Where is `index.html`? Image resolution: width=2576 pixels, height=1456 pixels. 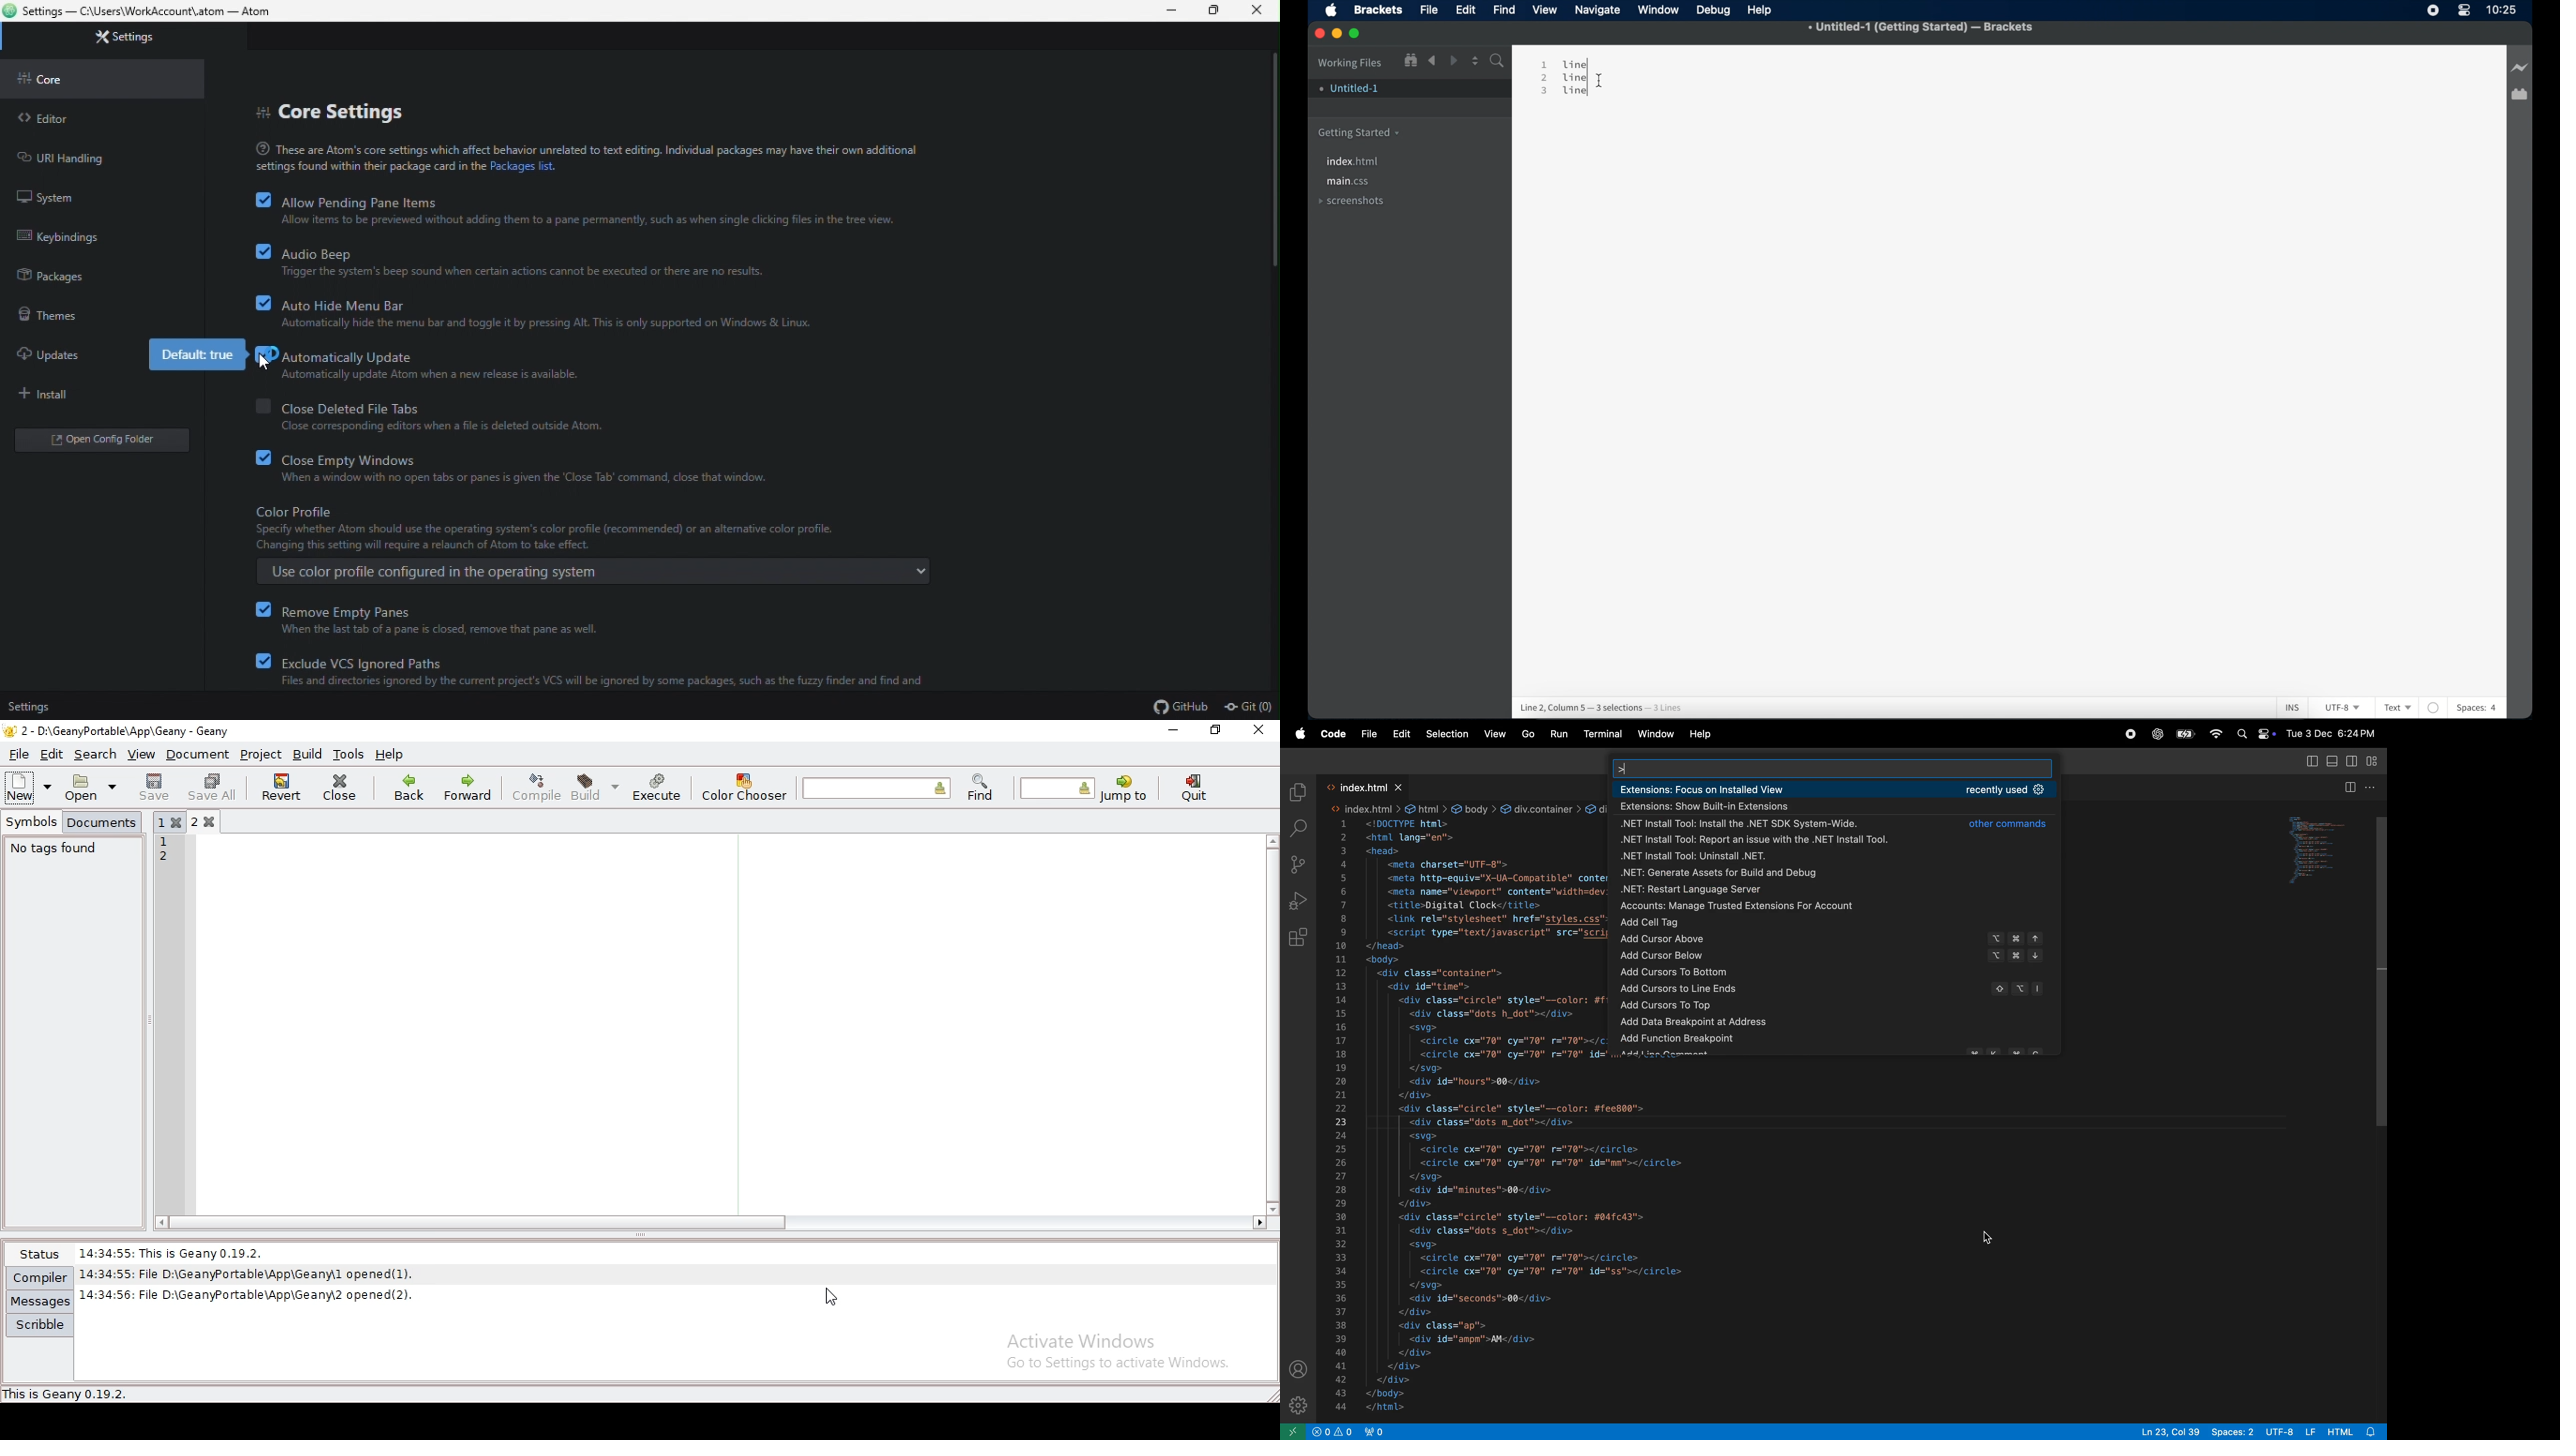
index.html is located at coordinates (1354, 161).